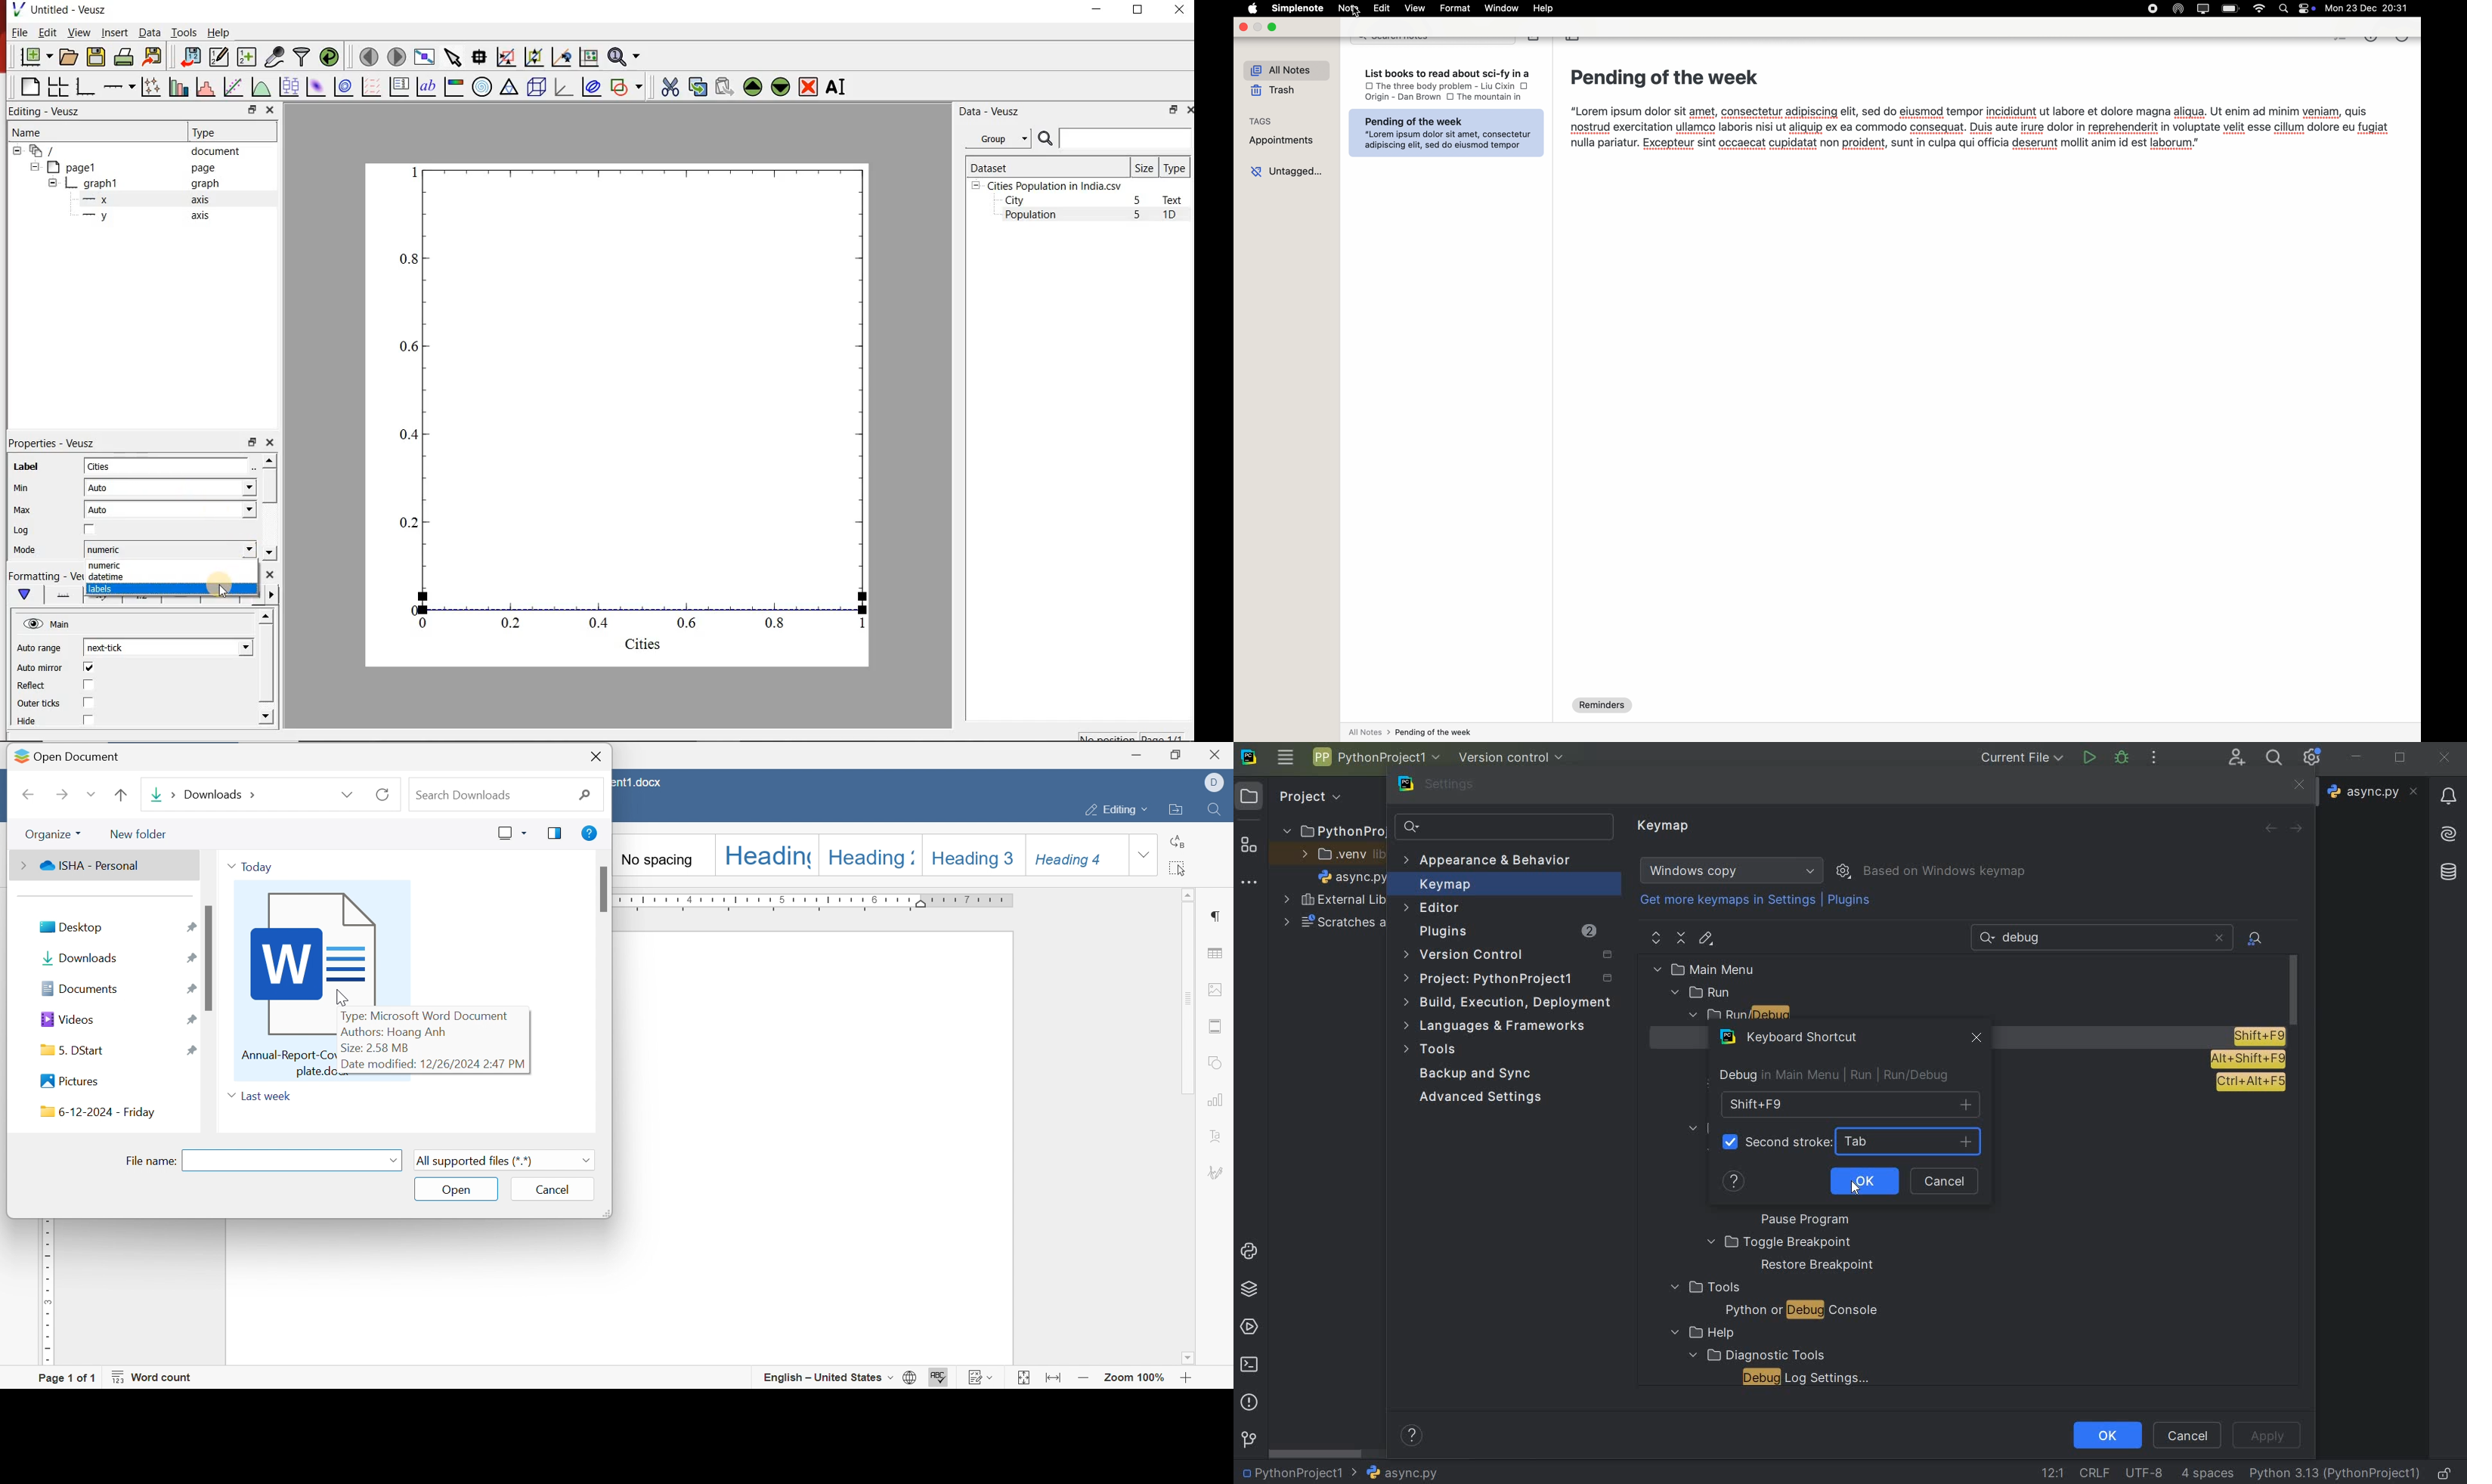  Describe the element at coordinates (76, 1050) in the screenshot. I see `5.Dstart` at that location.